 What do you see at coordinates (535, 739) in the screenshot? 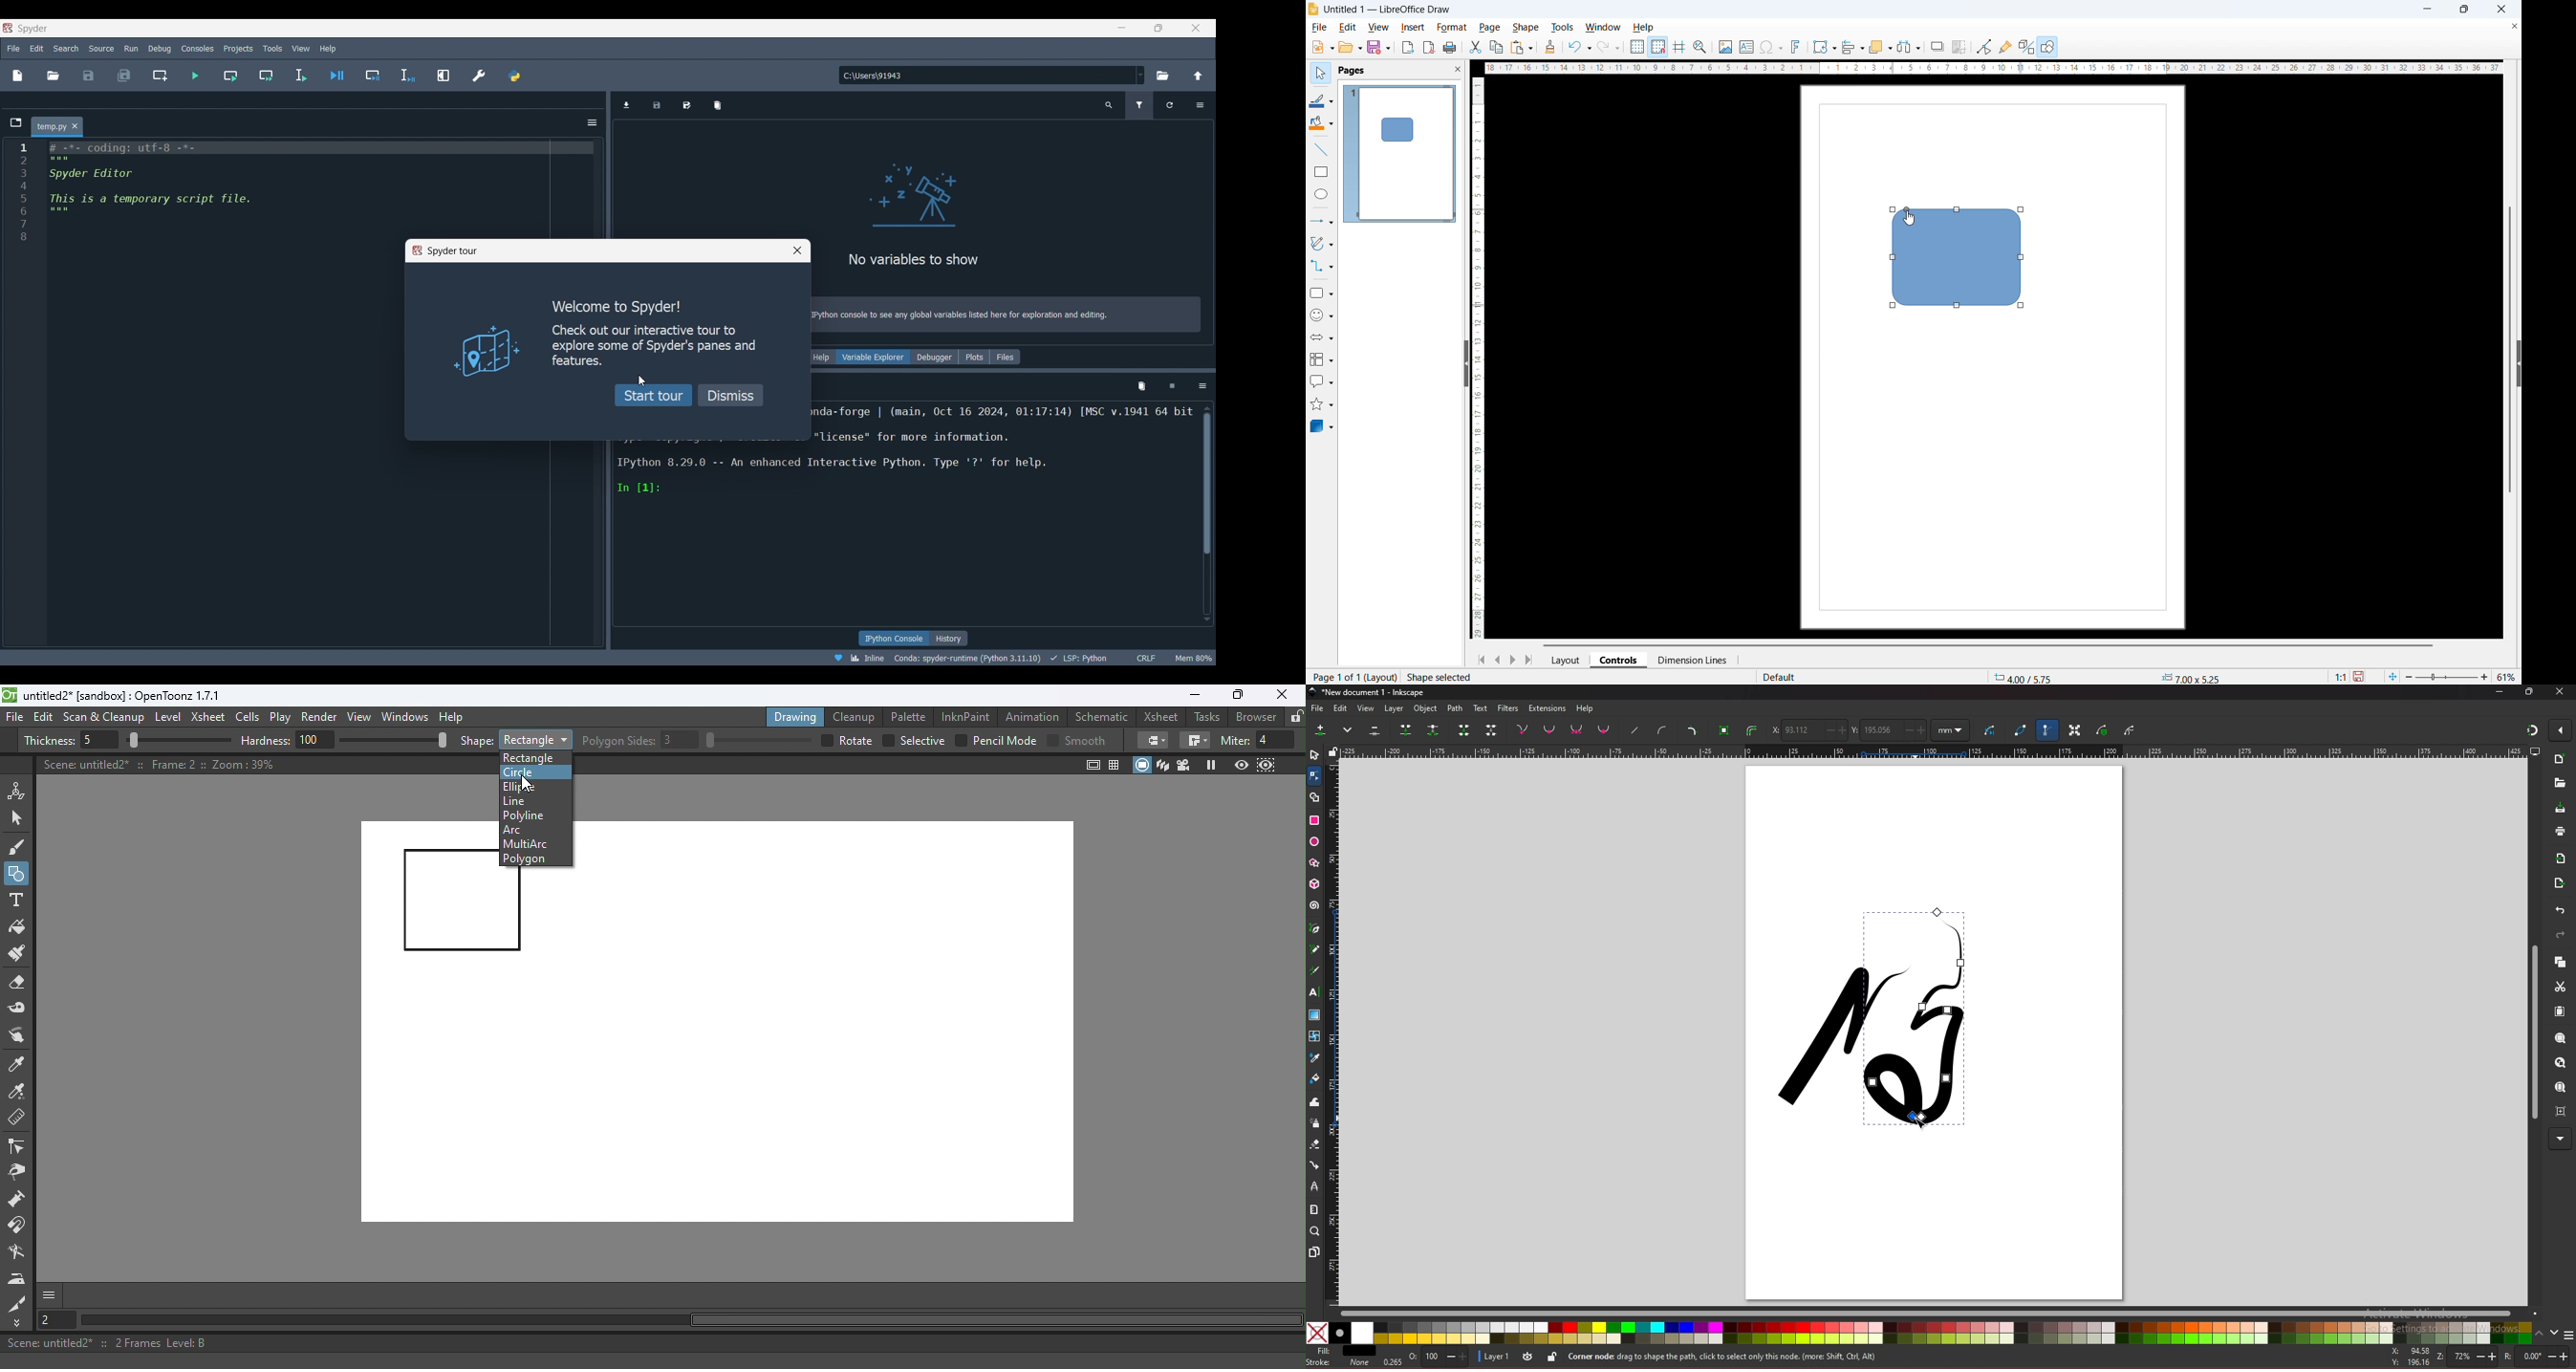
I see `Rectangle ` at bounding box center [535, 739].